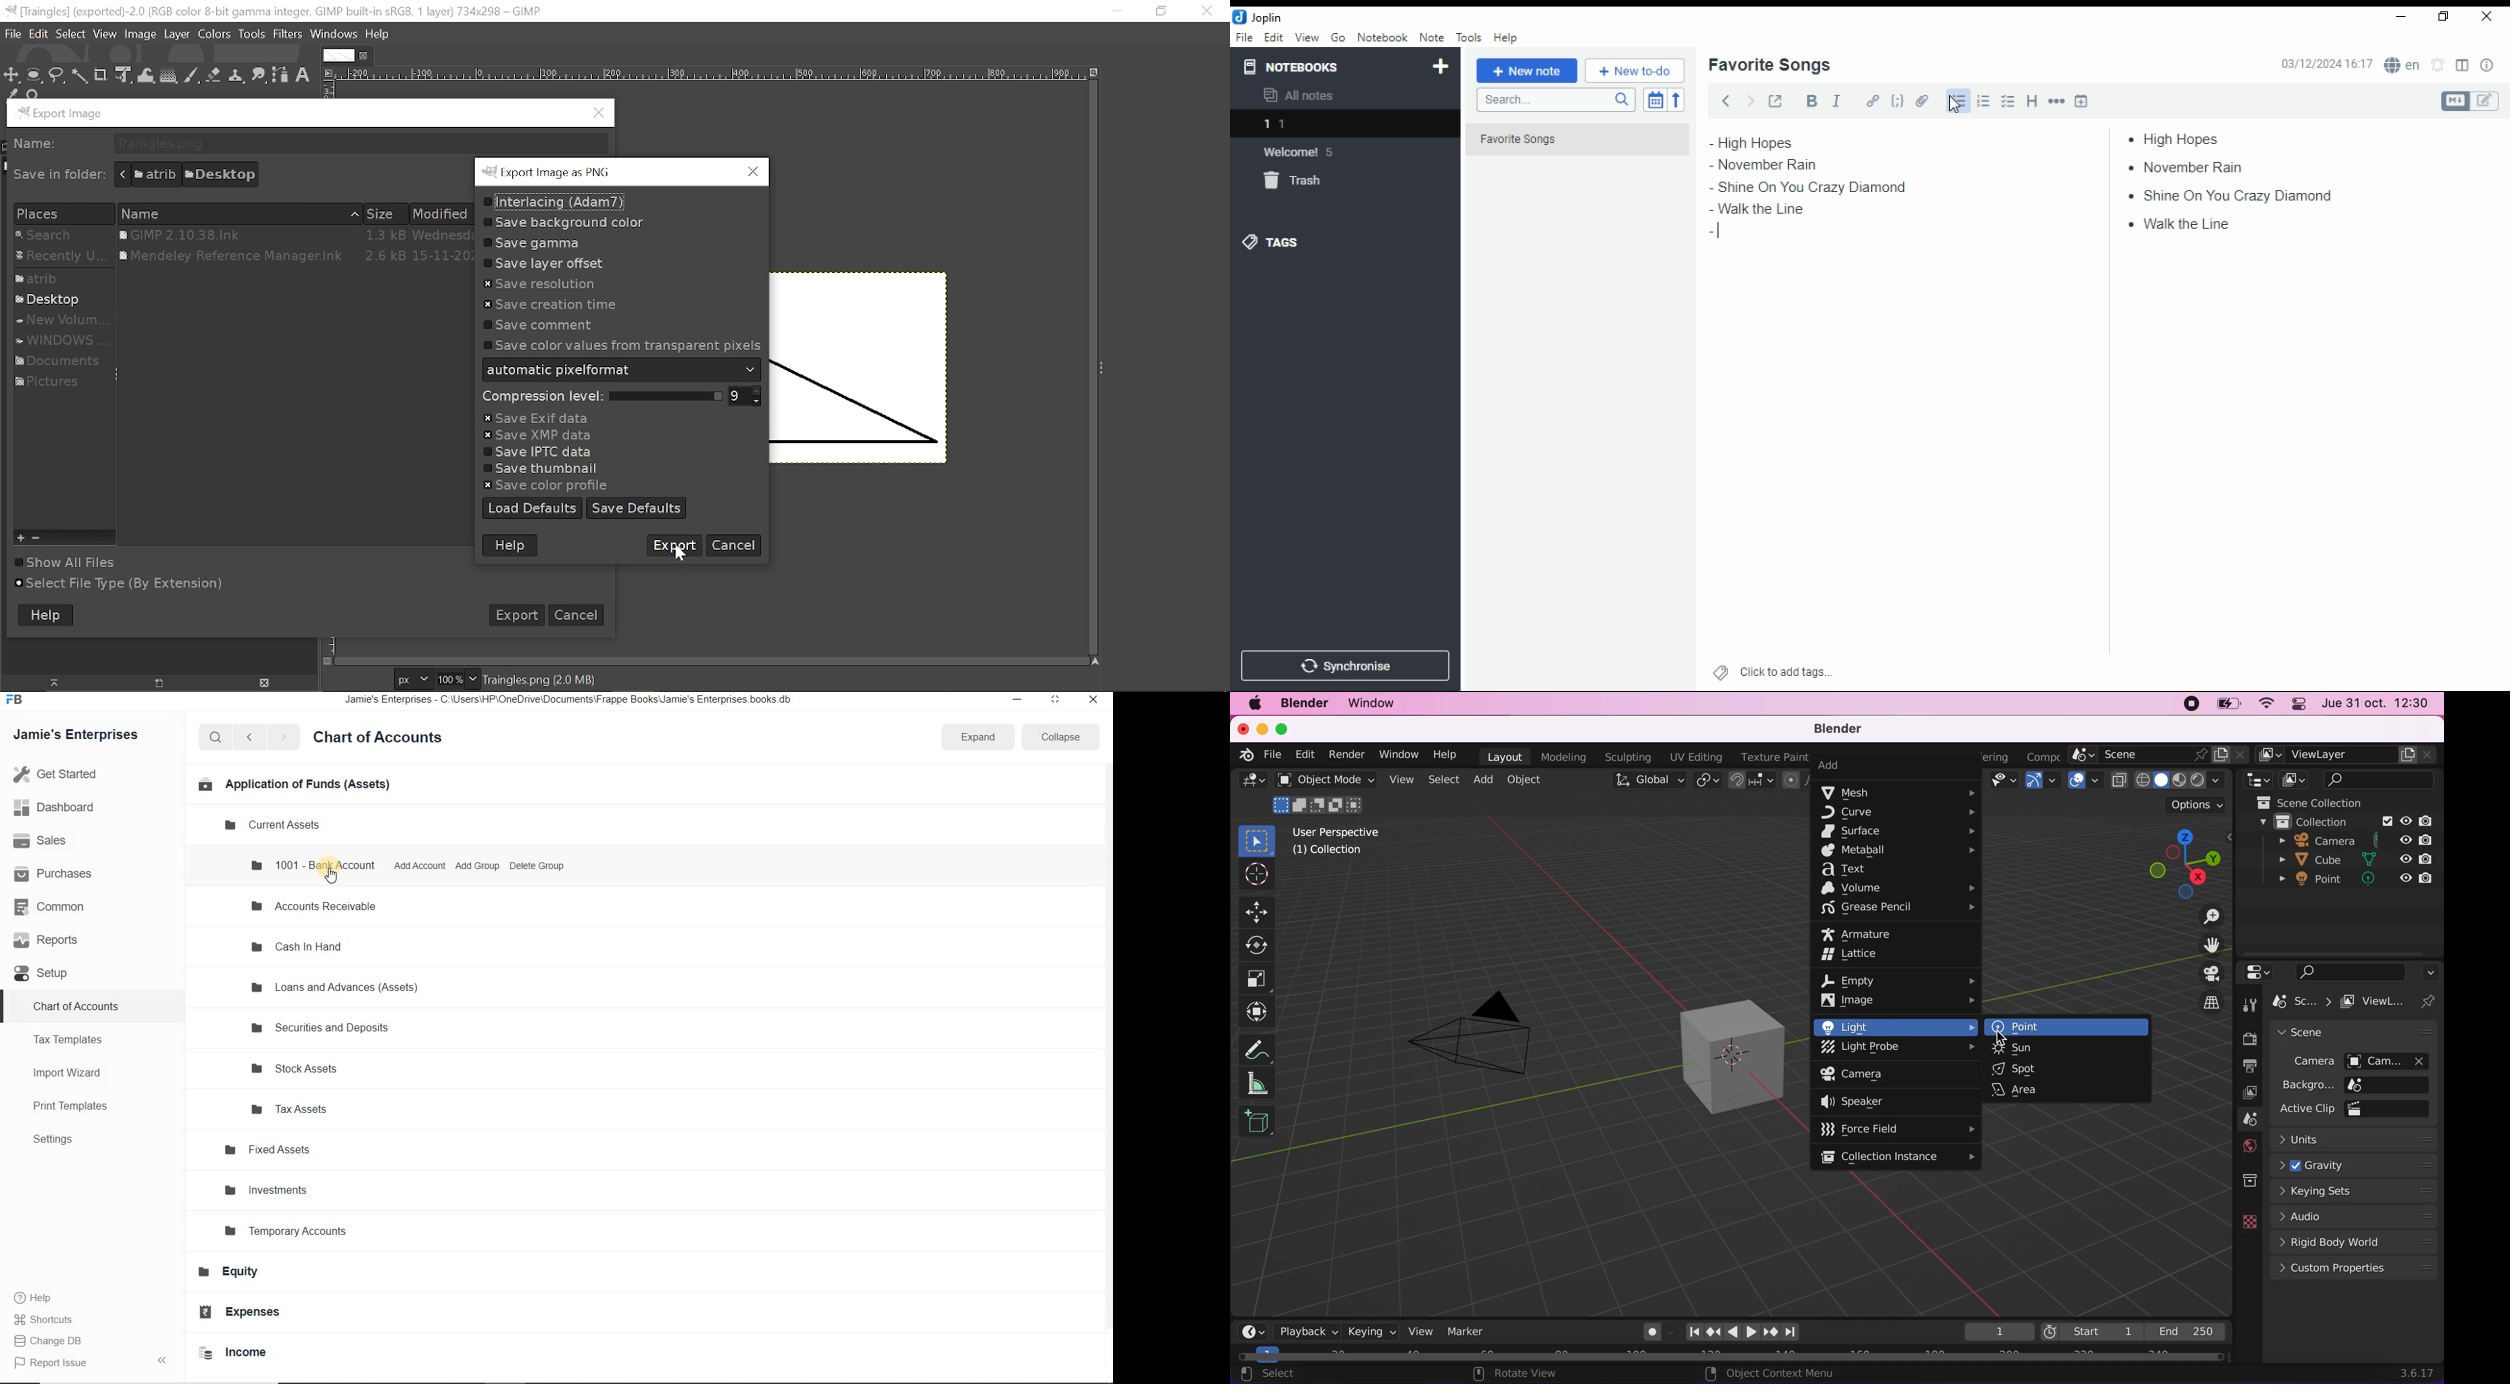  I want to click on attach file, so click(1923, 100).